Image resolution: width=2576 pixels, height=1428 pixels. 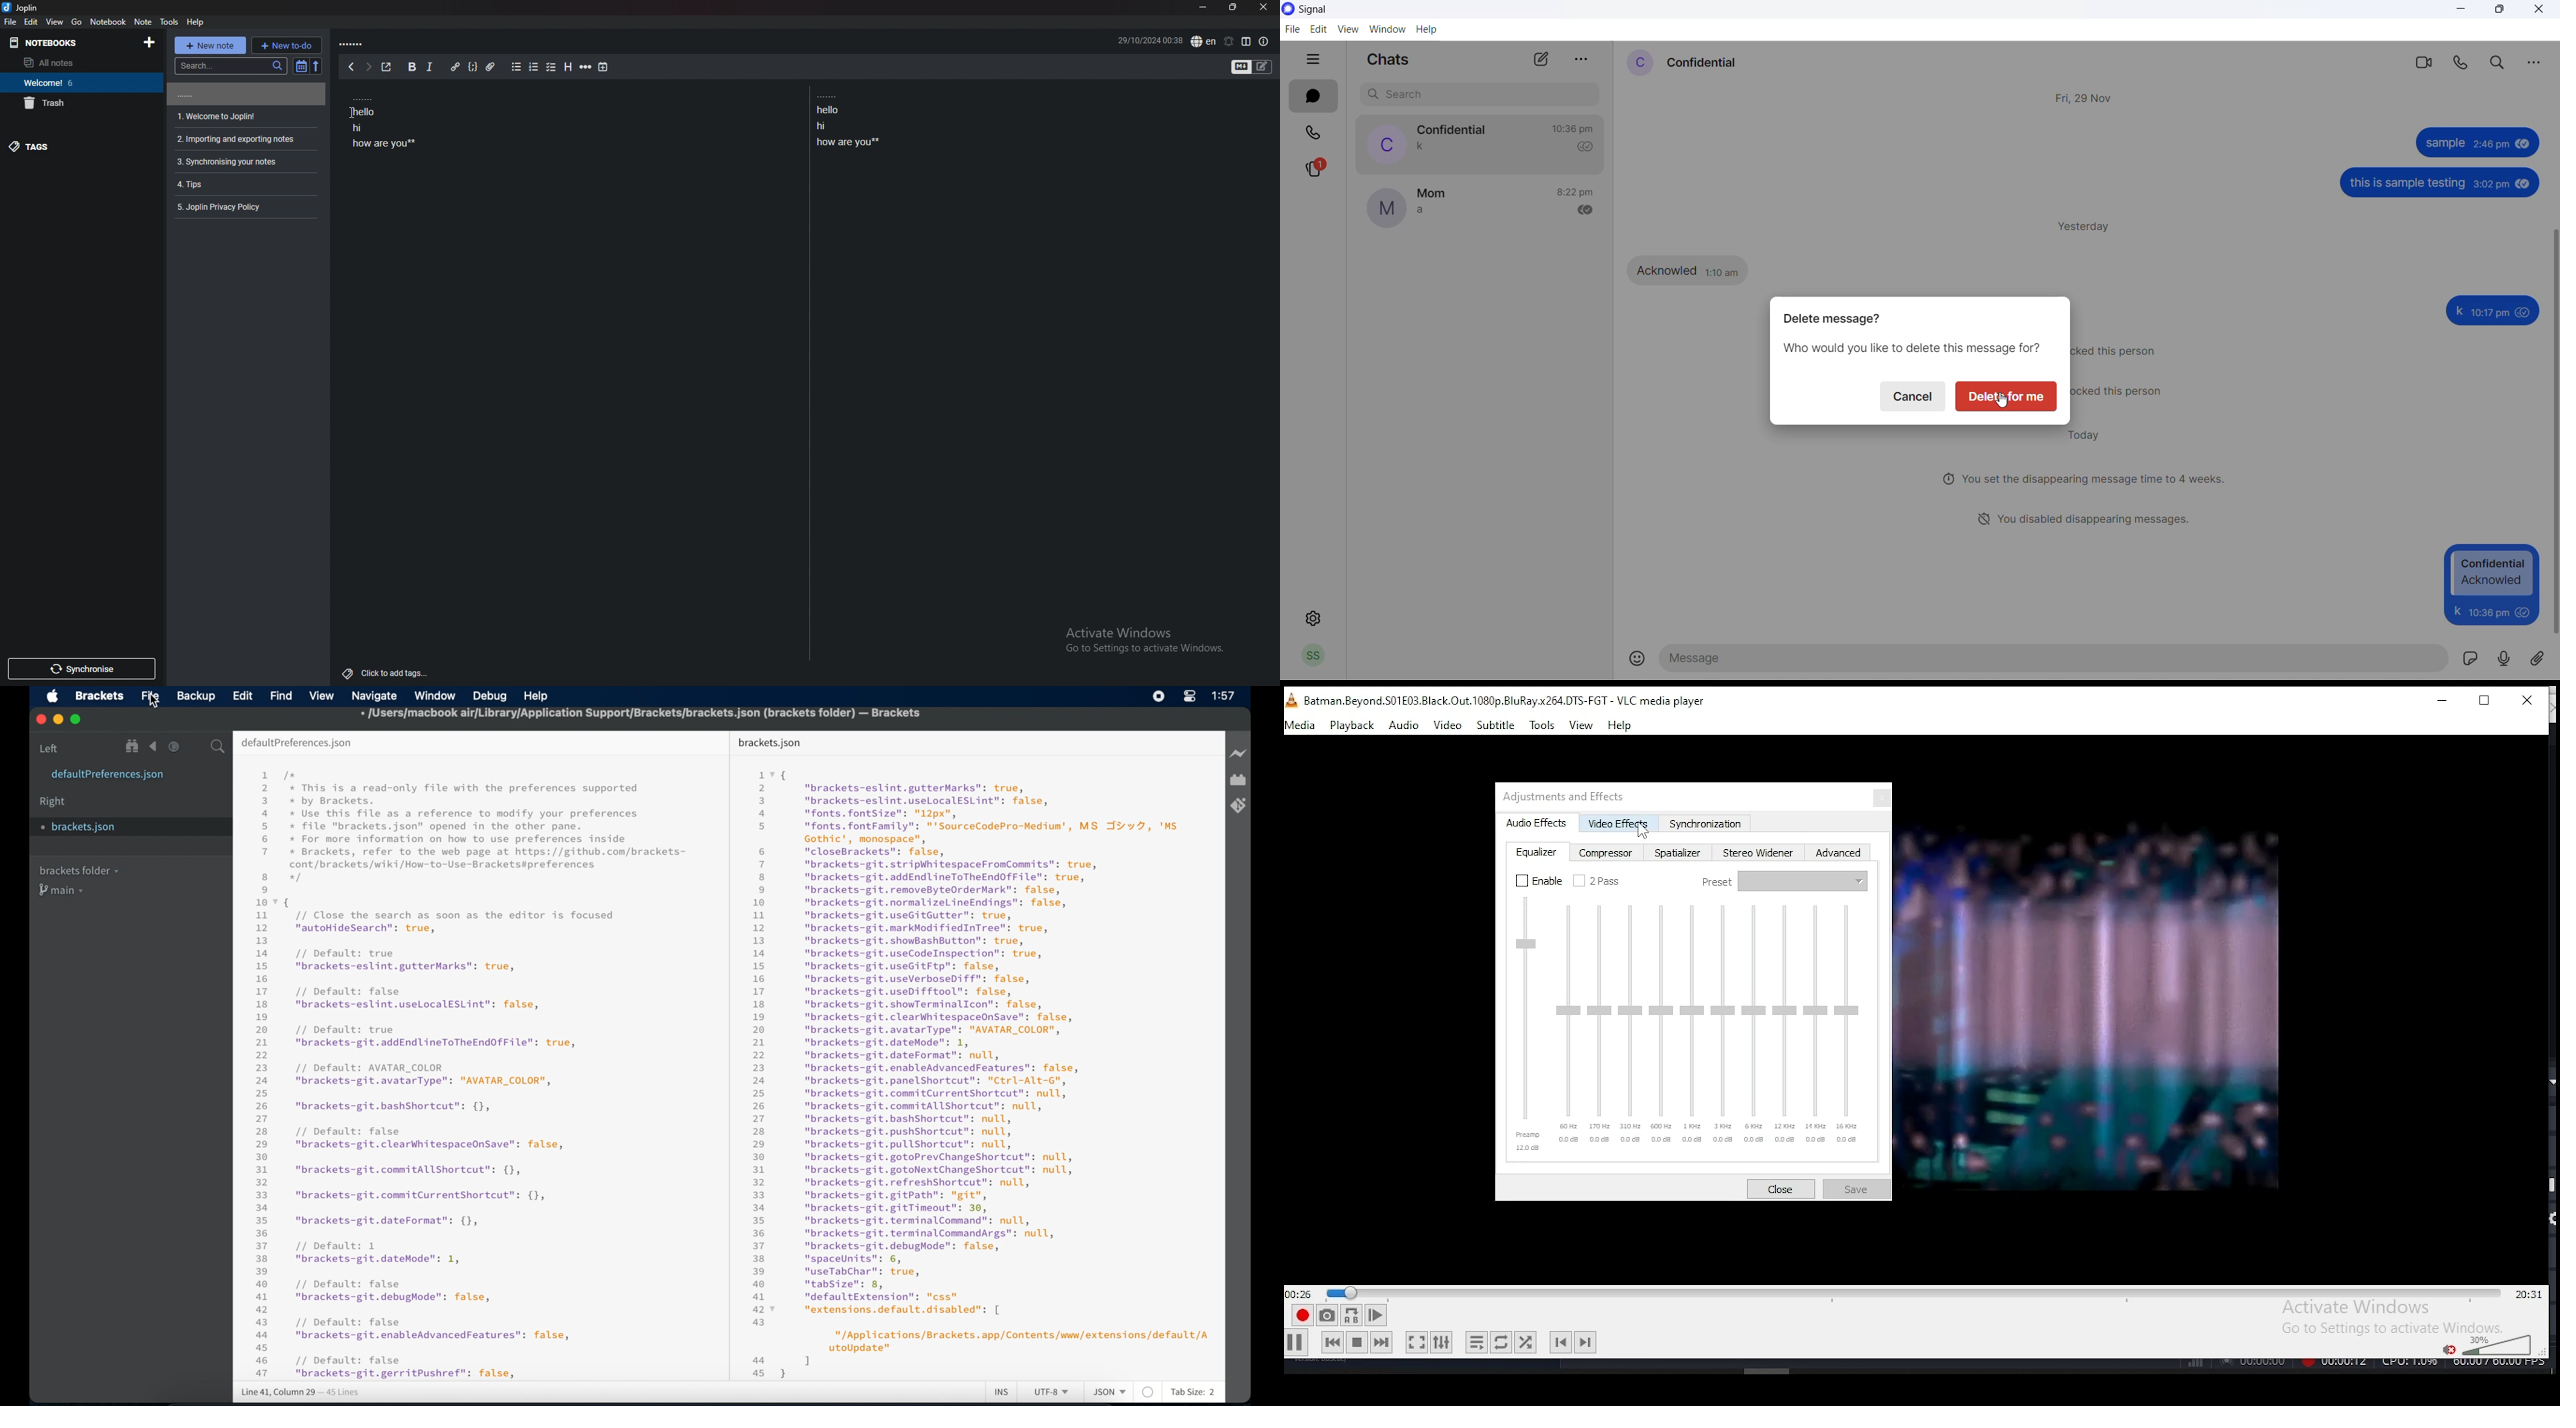 What do you see at coordinates (1247, 41) in the screenshot?
I see `toggle editor layout` at bounding box center [1247, 41].